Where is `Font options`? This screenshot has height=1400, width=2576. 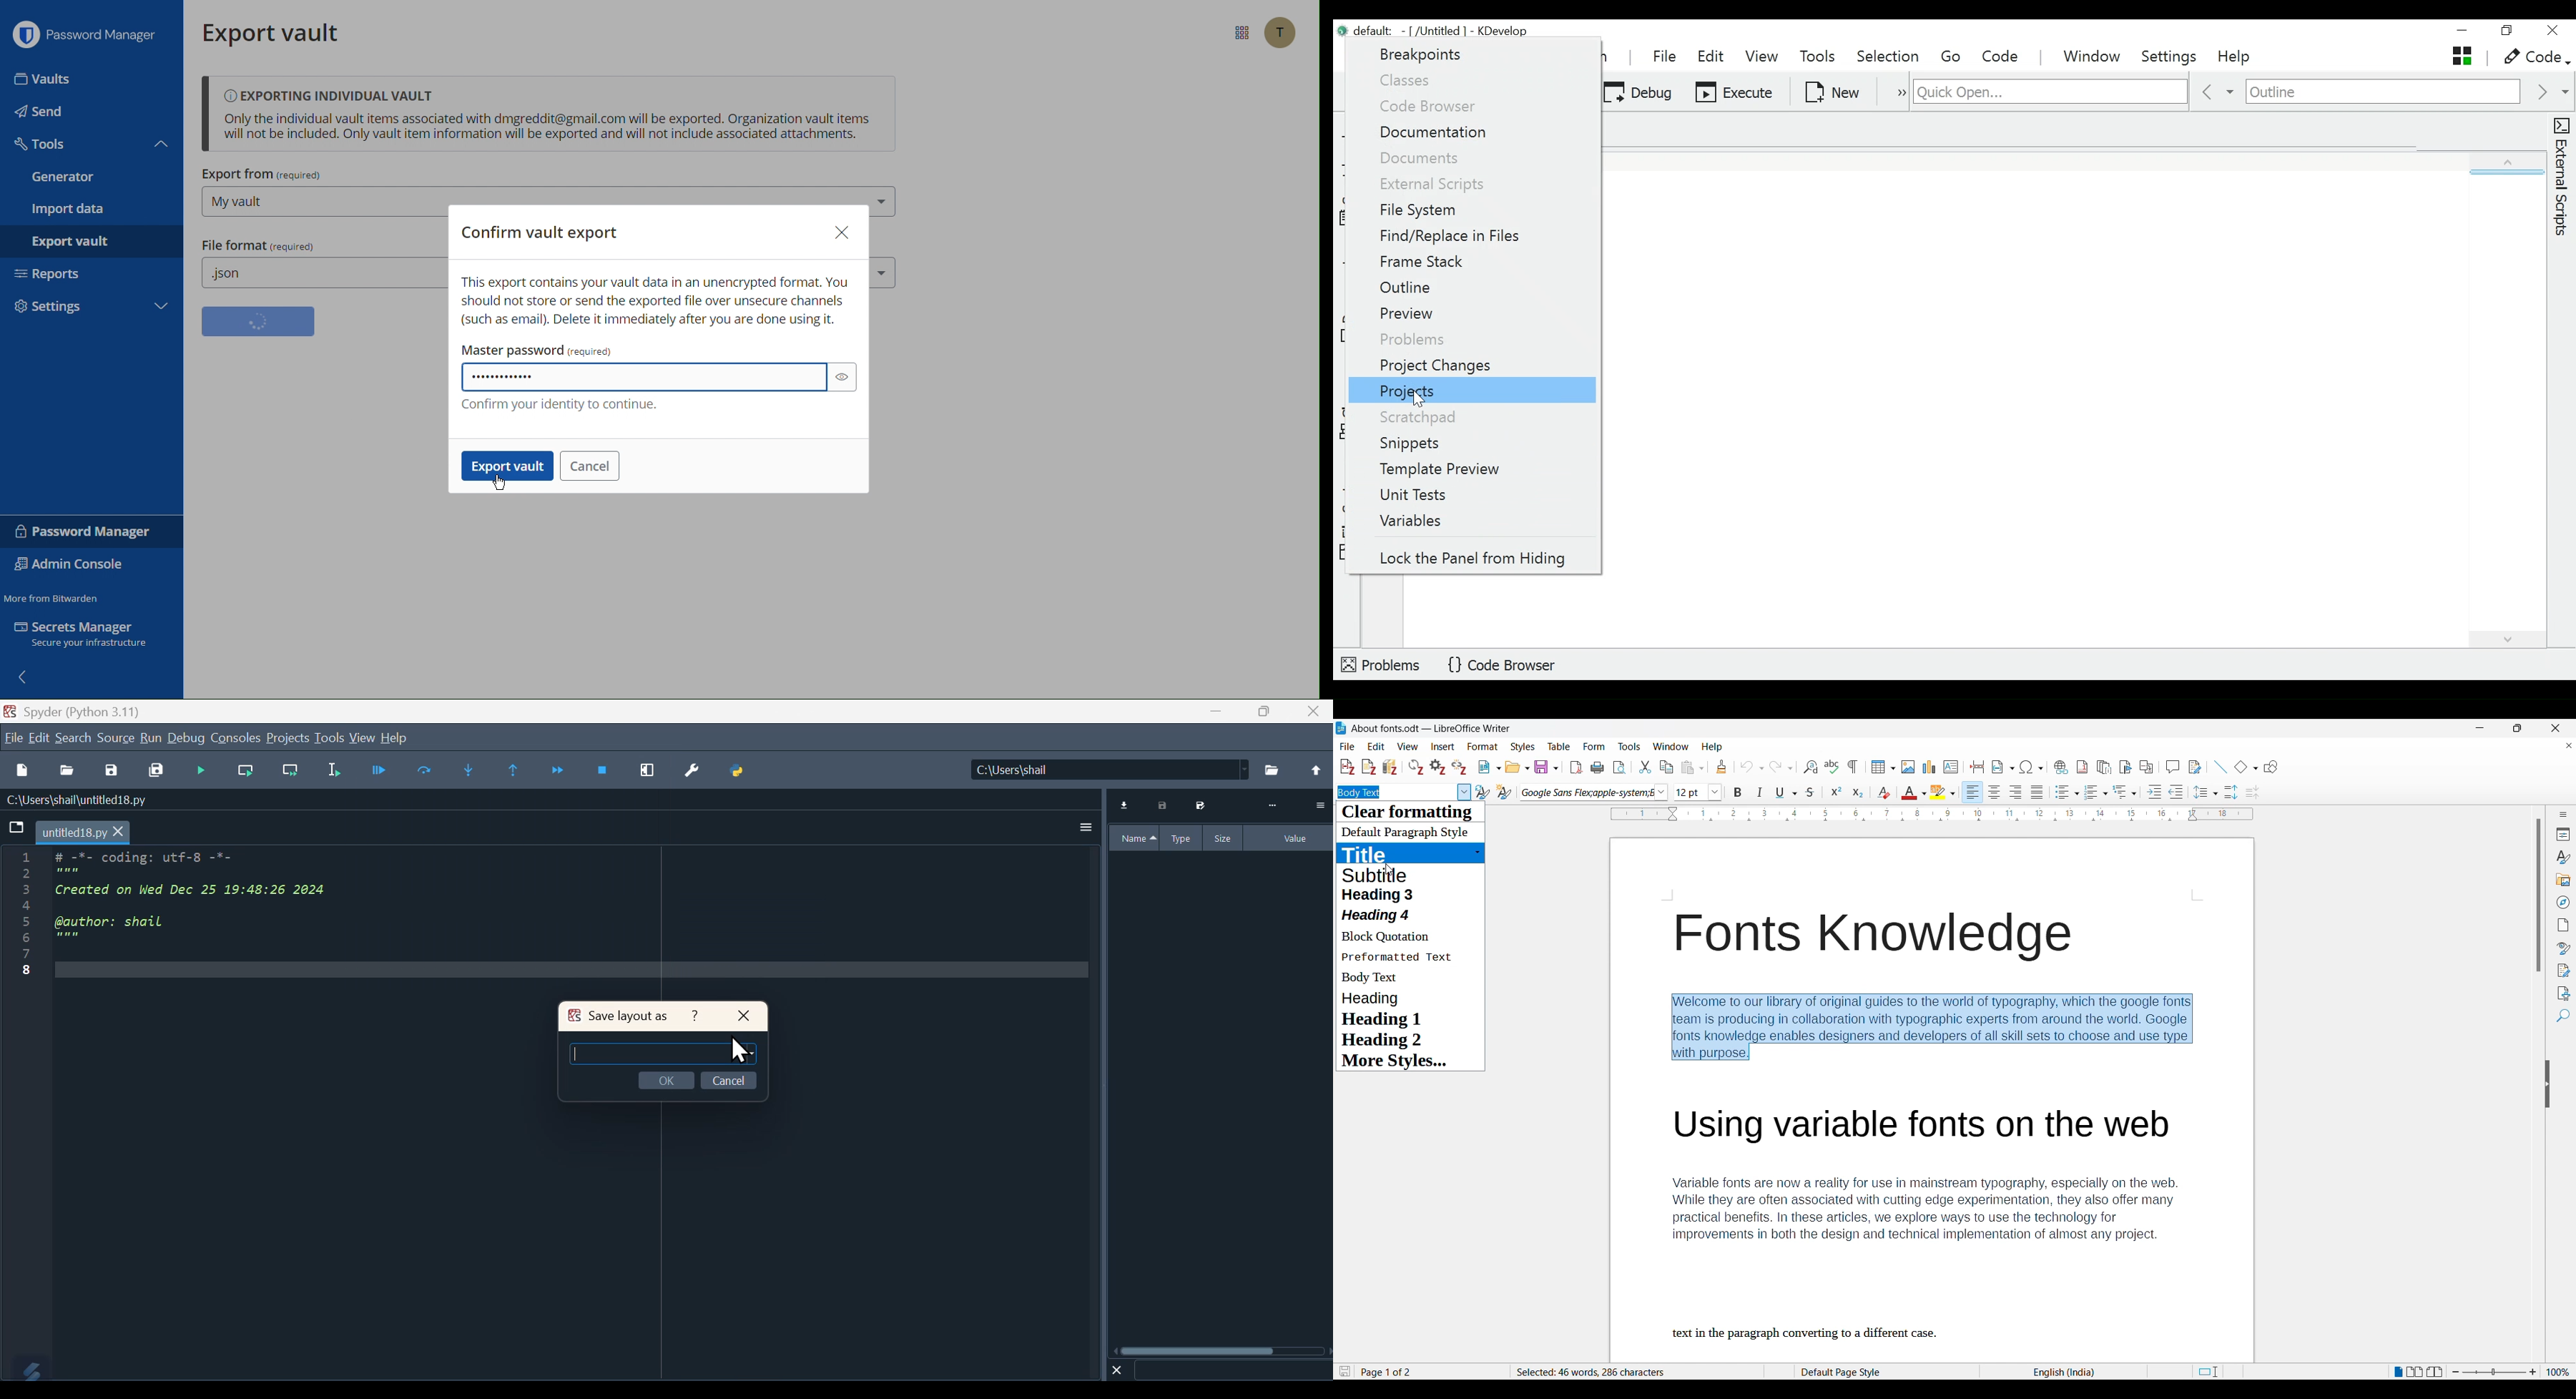 Font options is located at coordinates (1595, 791).